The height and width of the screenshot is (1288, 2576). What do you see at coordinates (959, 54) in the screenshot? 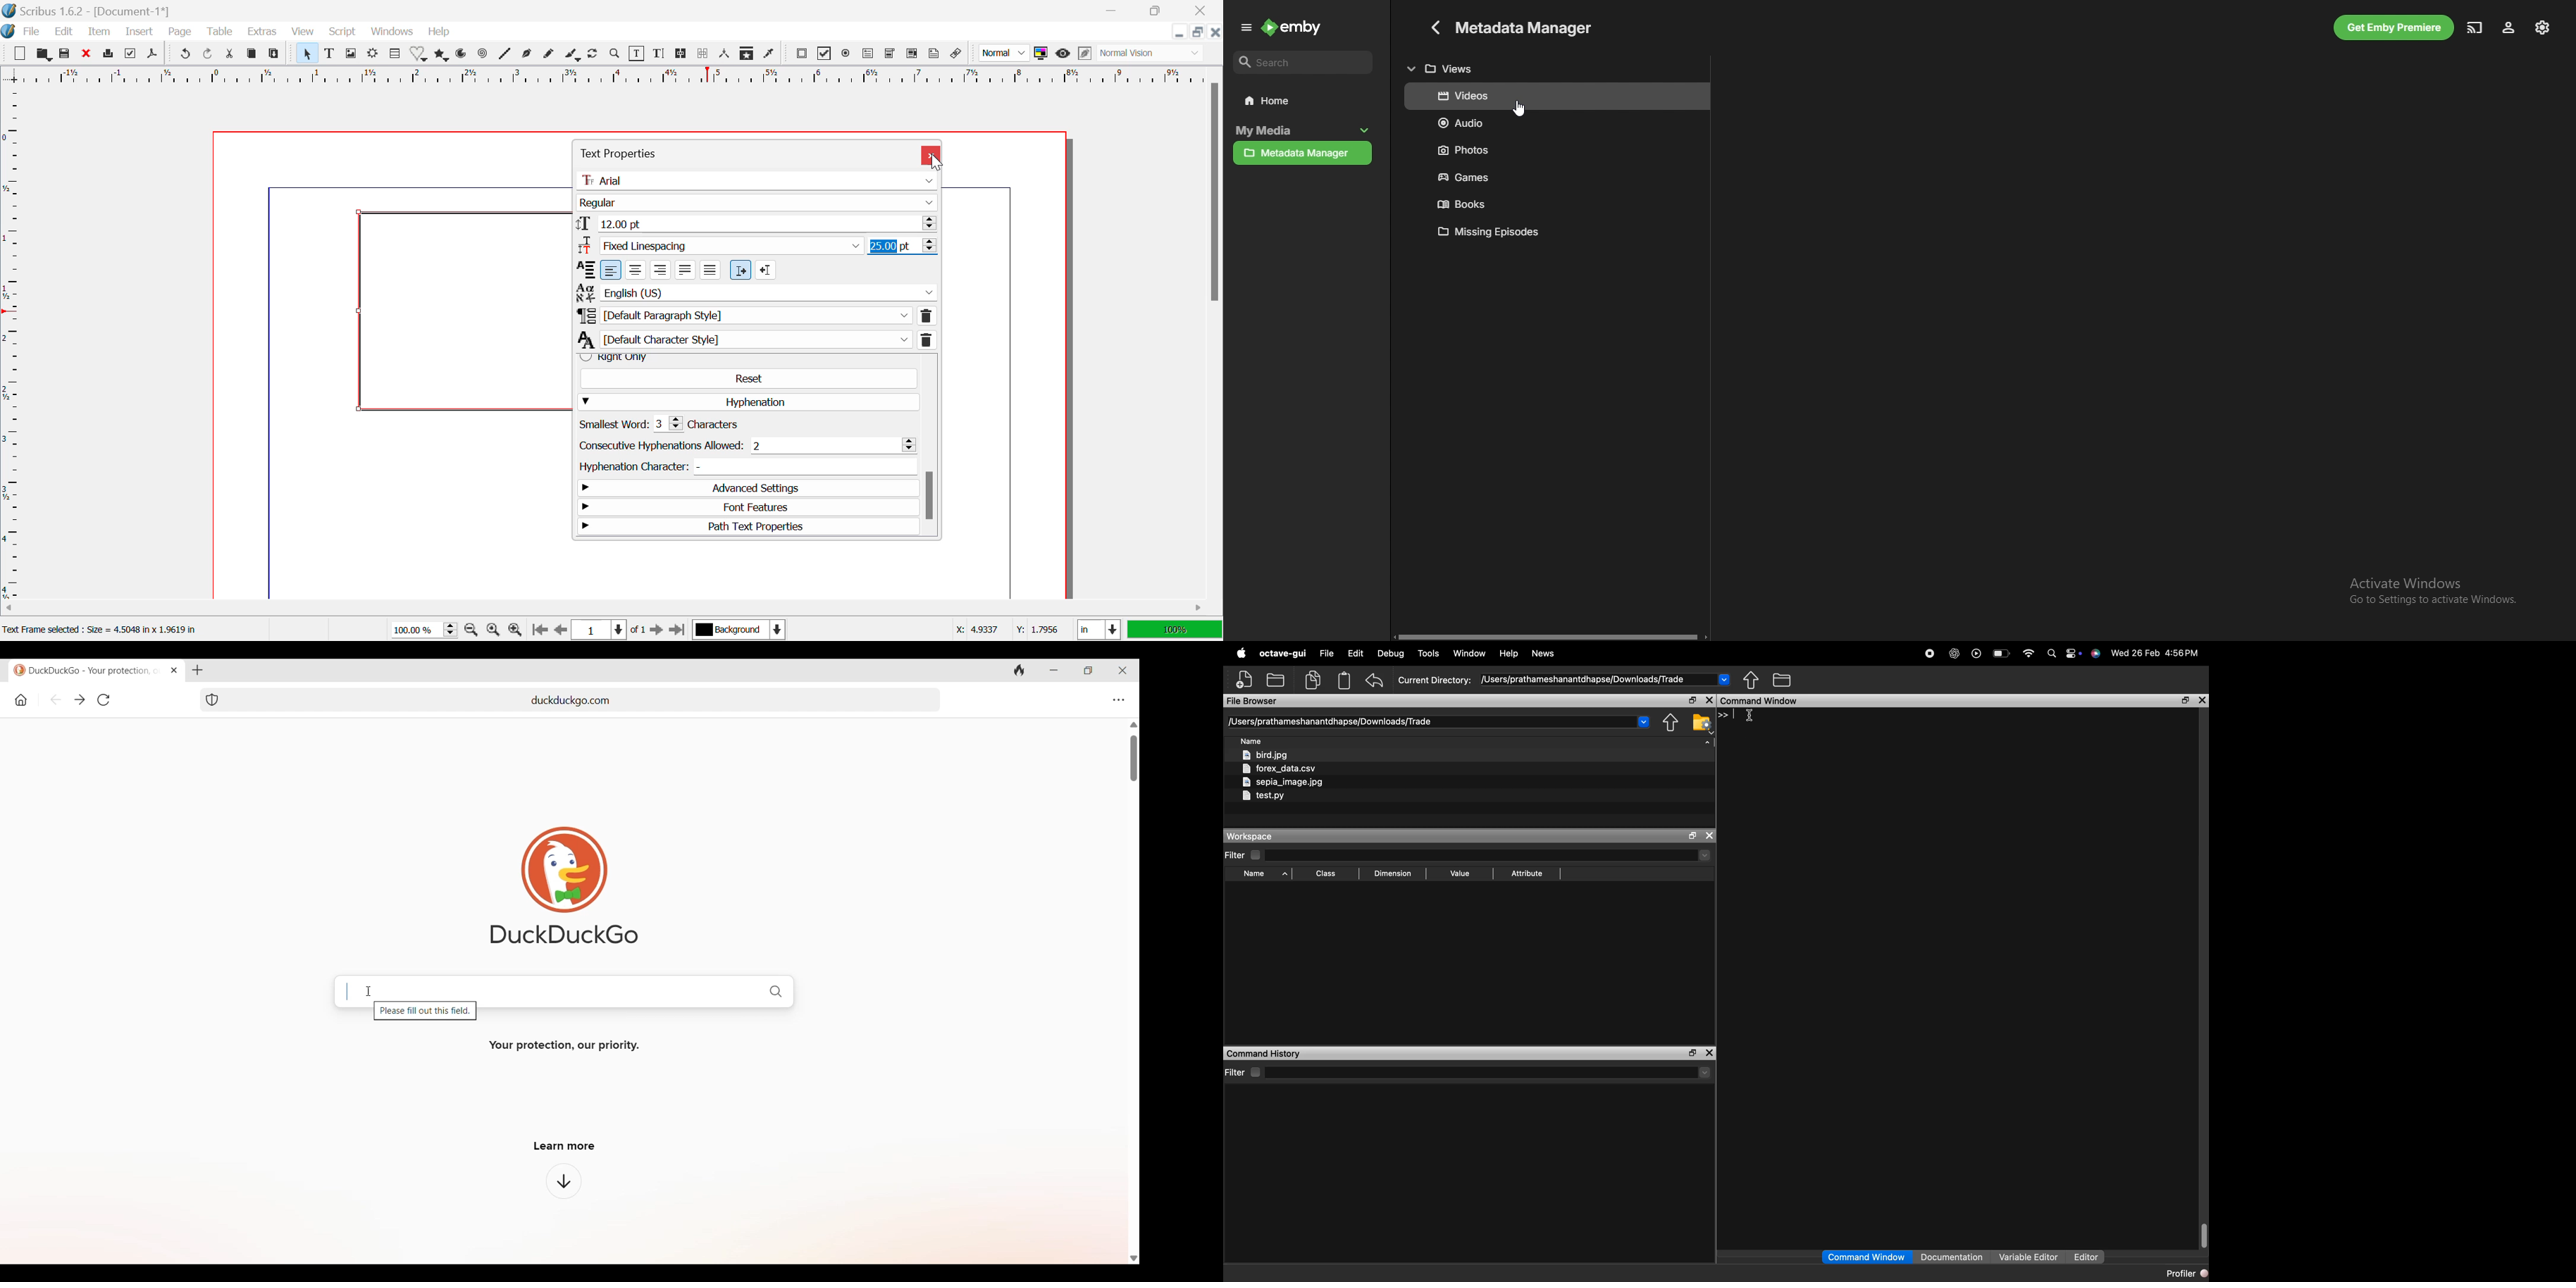
I see `Link annotation` at bounding box center [959, 54].